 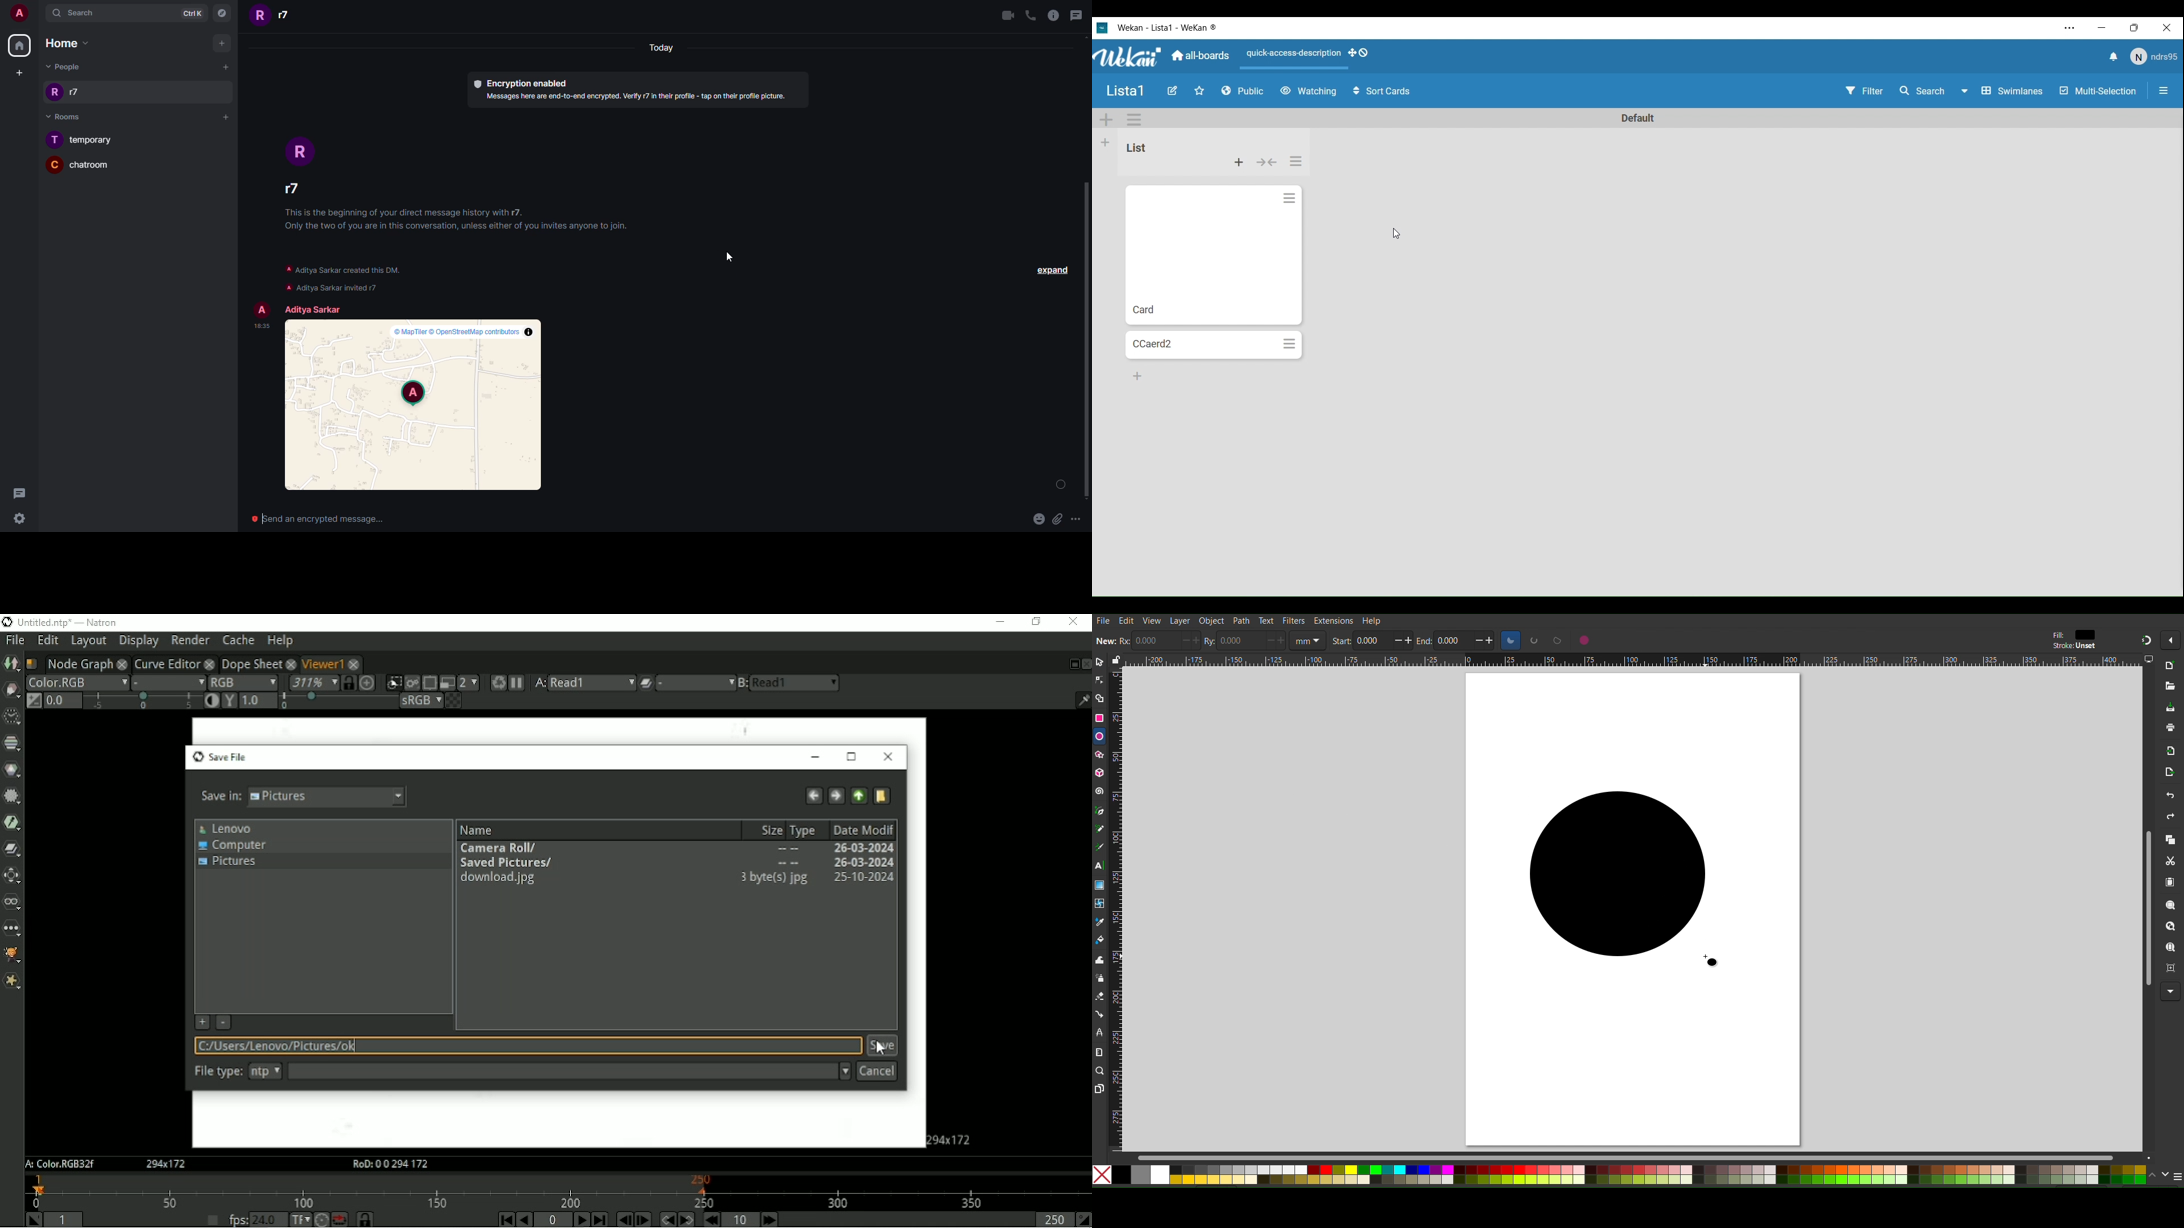 What do you see at coordinates (288, 15) in the screenshot?
I see `r7` at bounding box center [288, 15].